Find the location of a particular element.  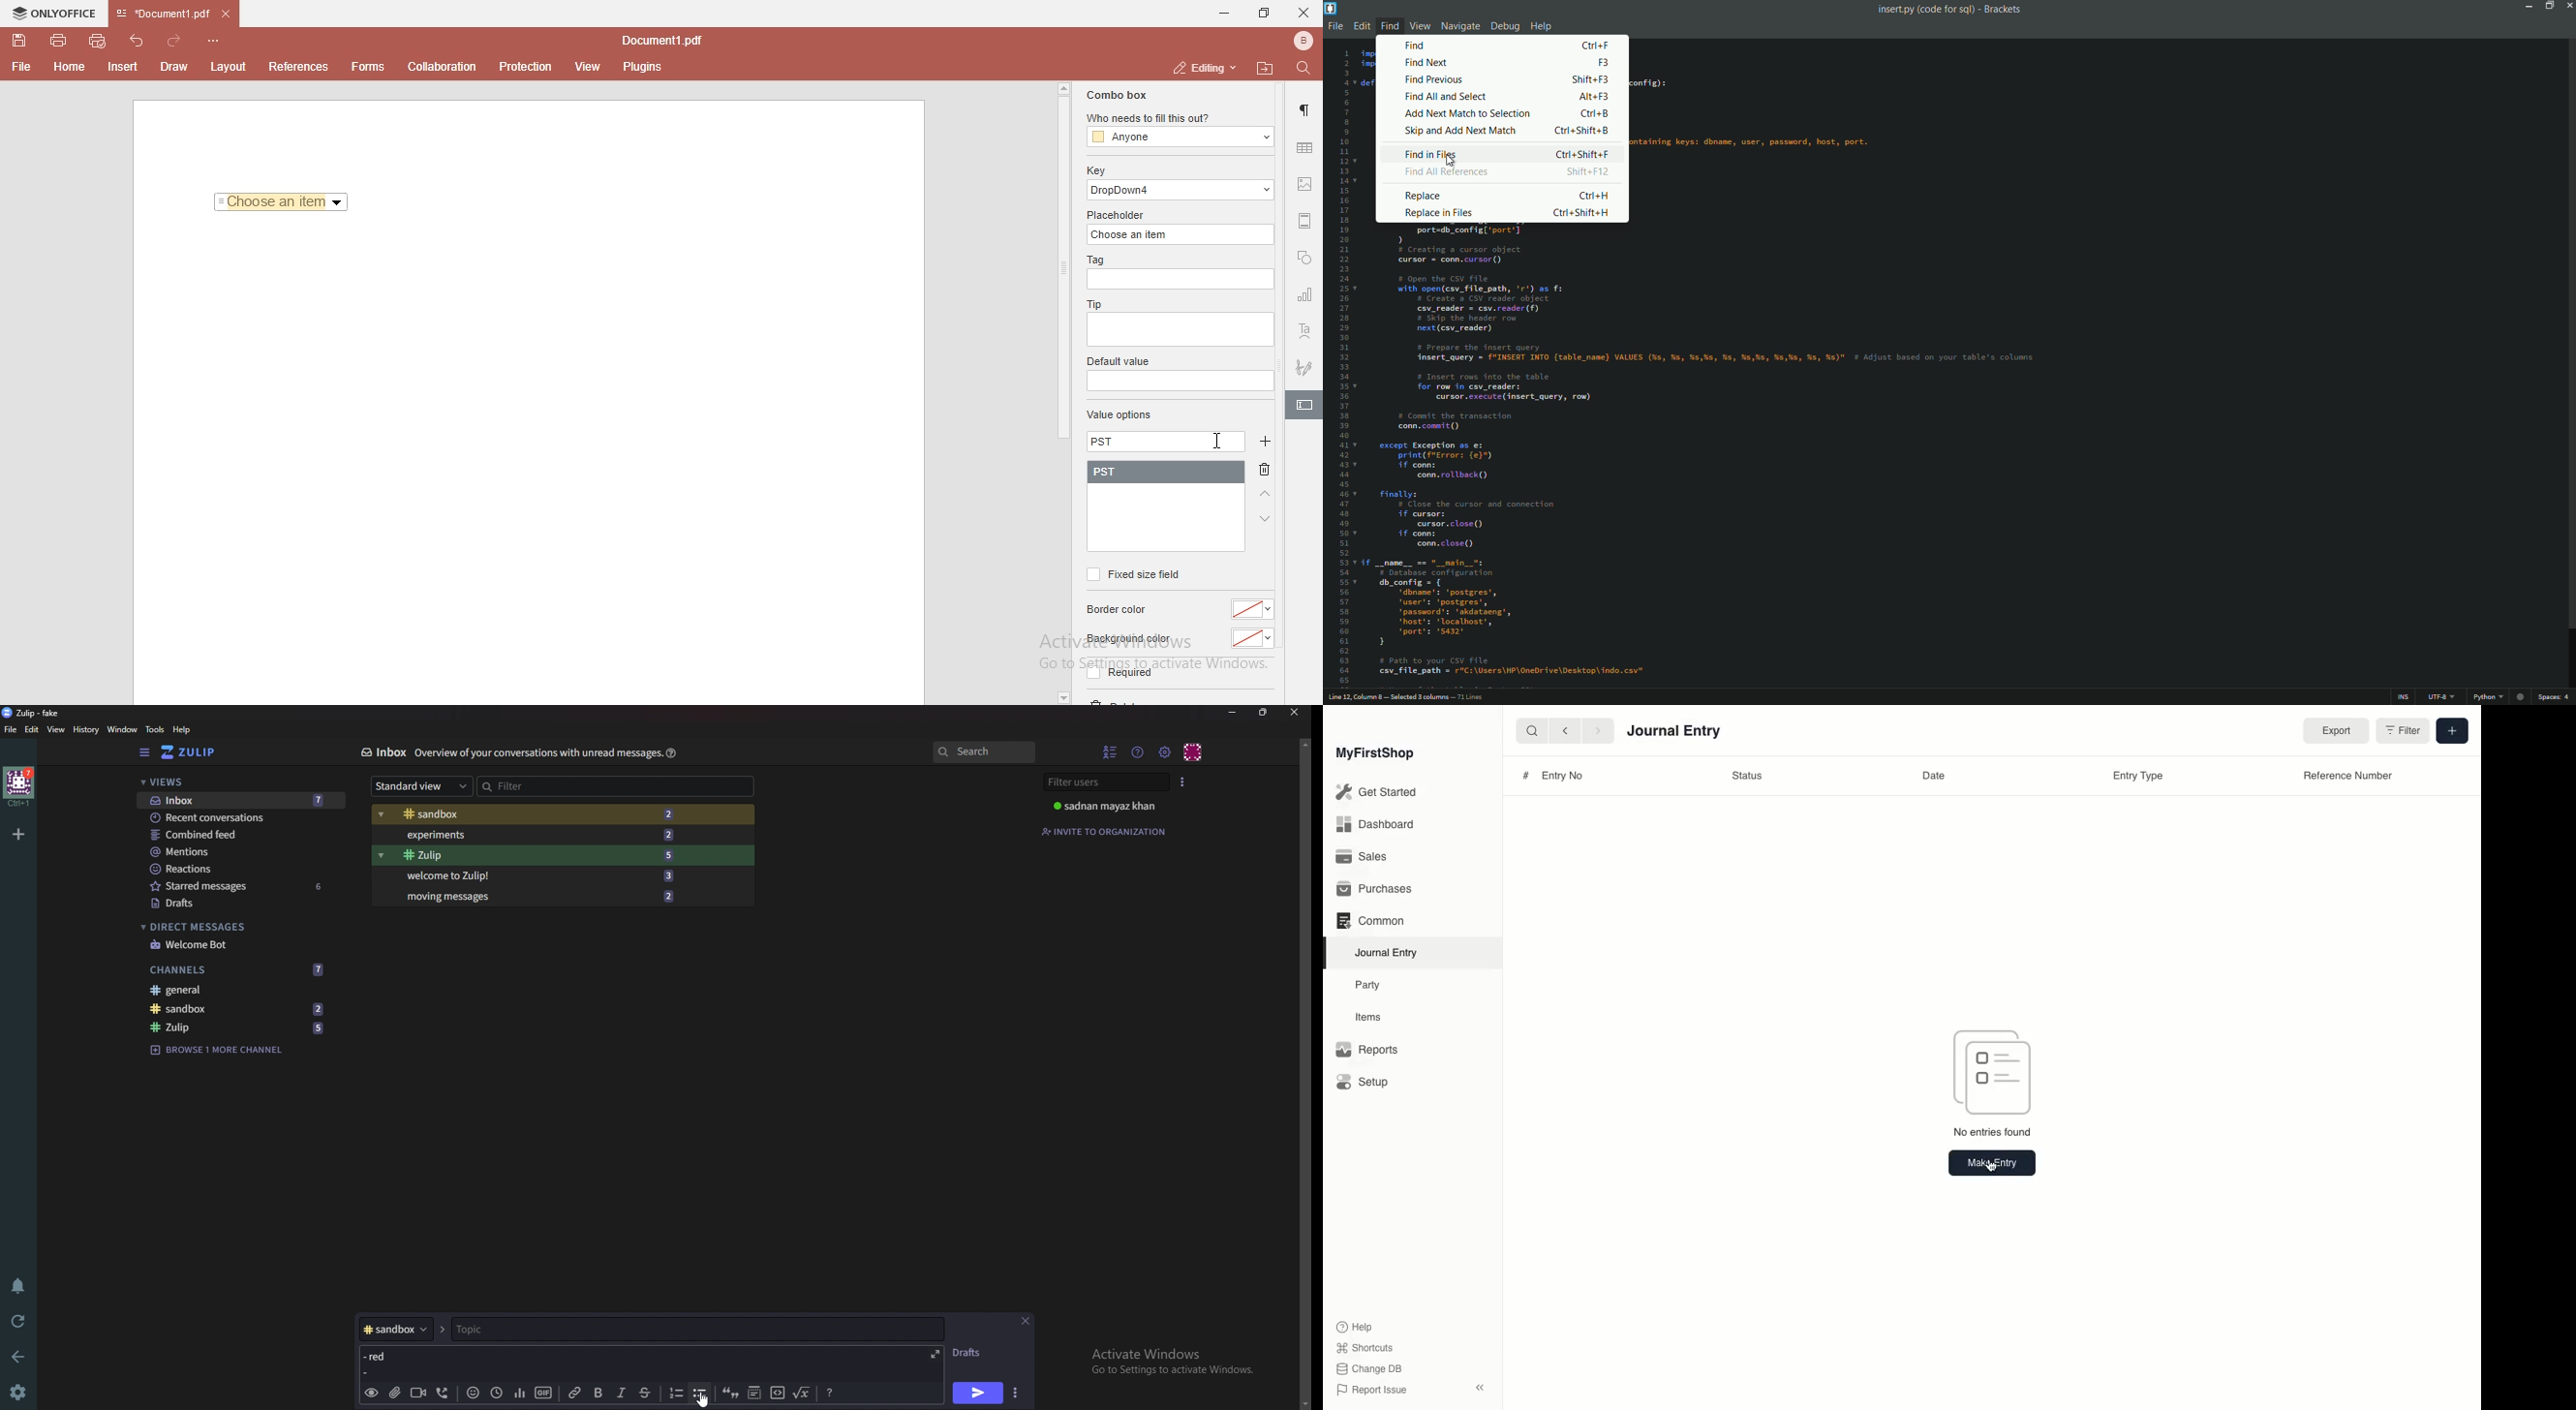

Common is located at coordinates (1370, 921).